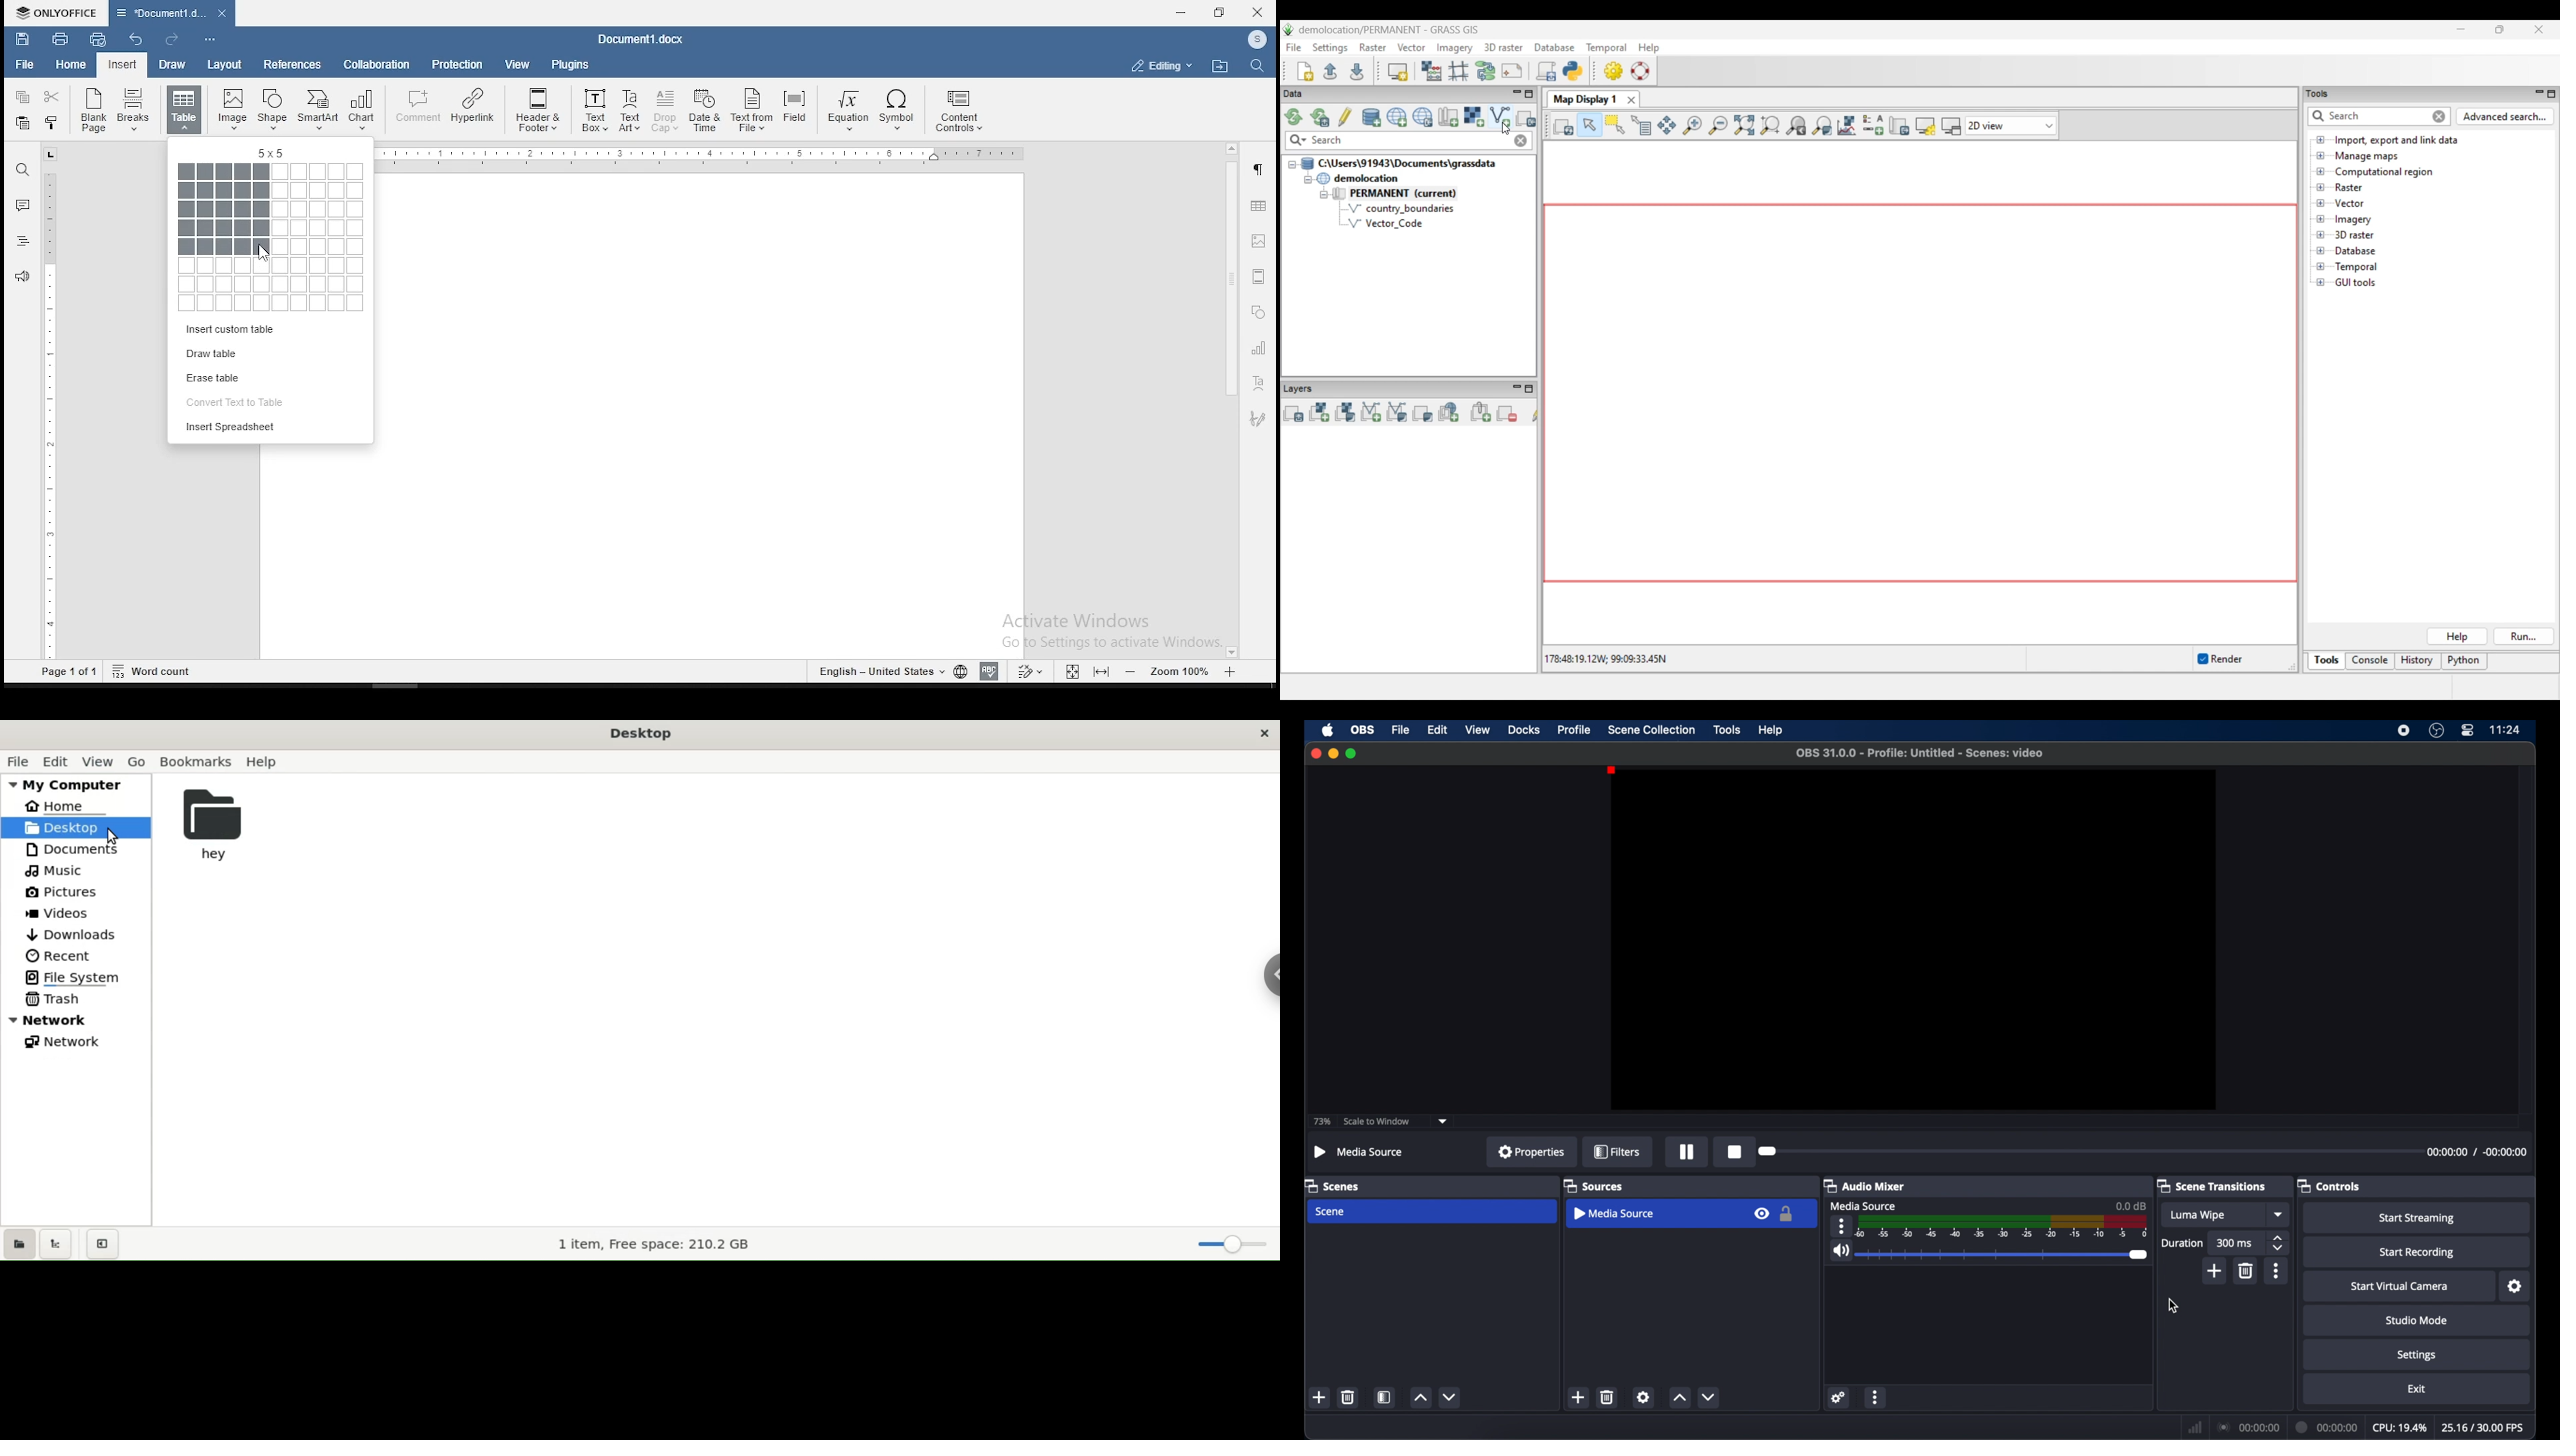 This screenshot has height=1456, width=2576. Describe the element at coordinates (272, 401) in the screenshot. I see `convert text to table` at that location.